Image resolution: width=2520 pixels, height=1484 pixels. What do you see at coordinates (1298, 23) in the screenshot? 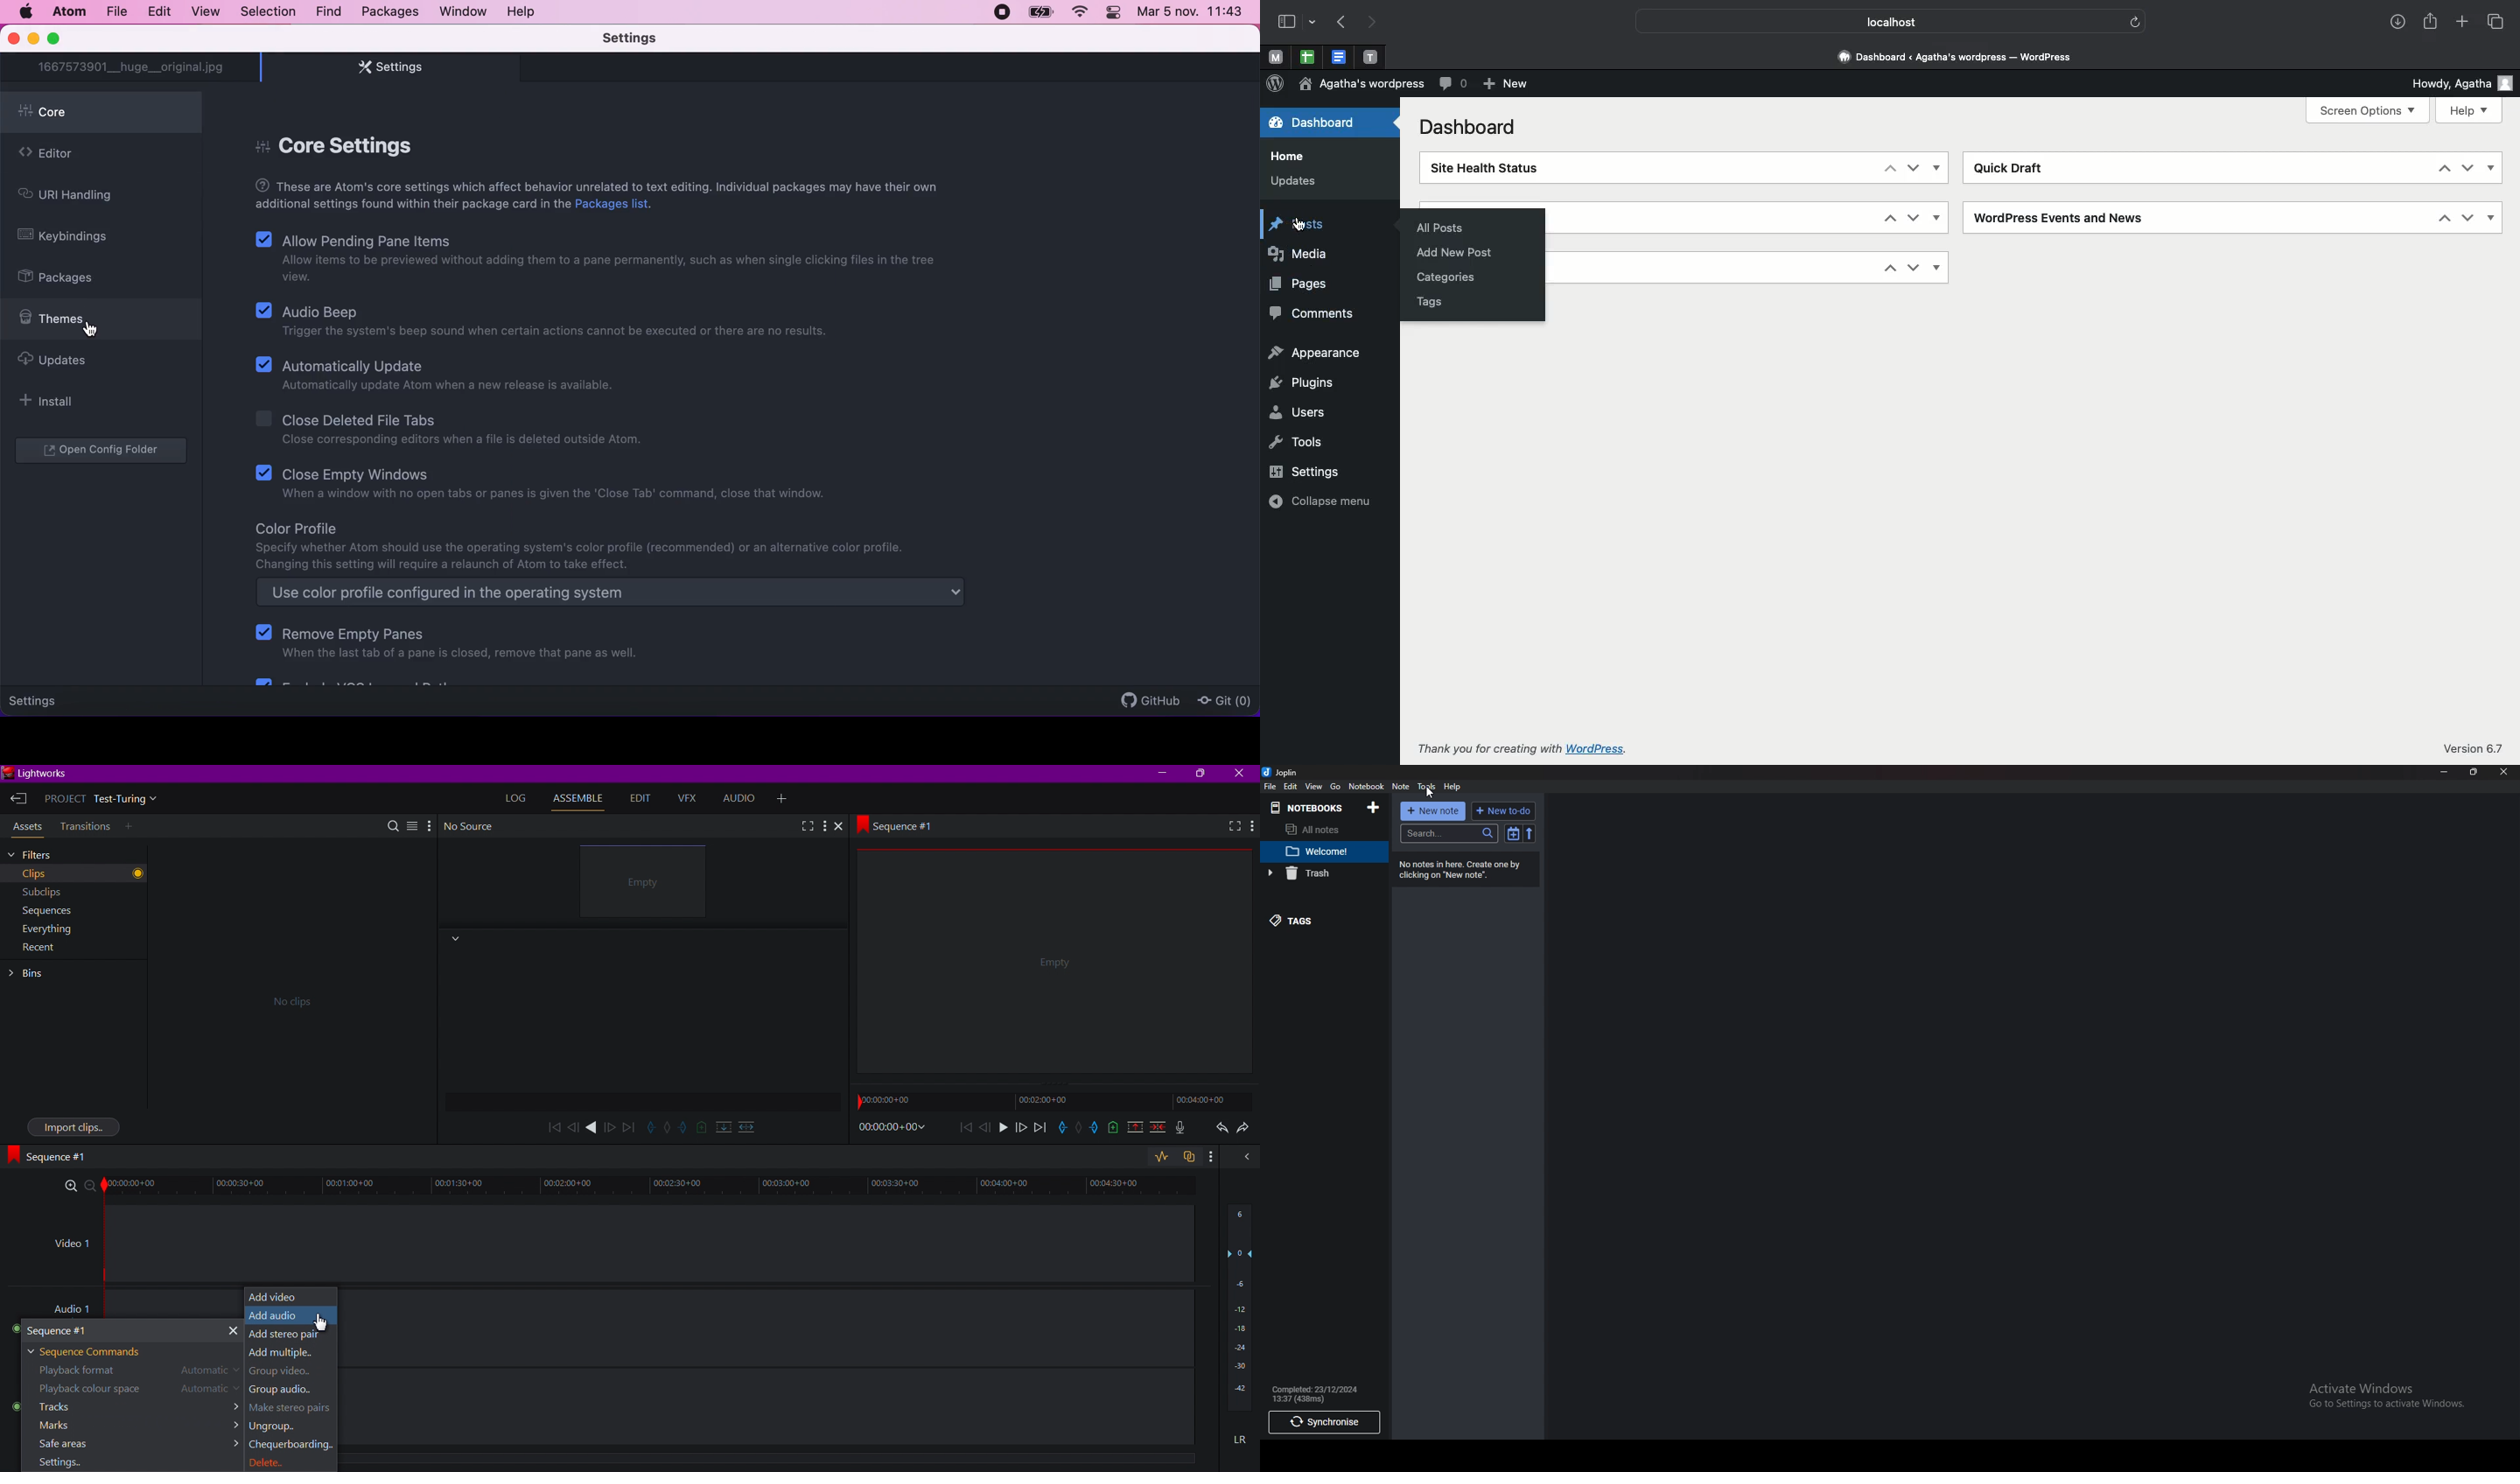
I see `Sidebar` at bounding box center [1298, 23].